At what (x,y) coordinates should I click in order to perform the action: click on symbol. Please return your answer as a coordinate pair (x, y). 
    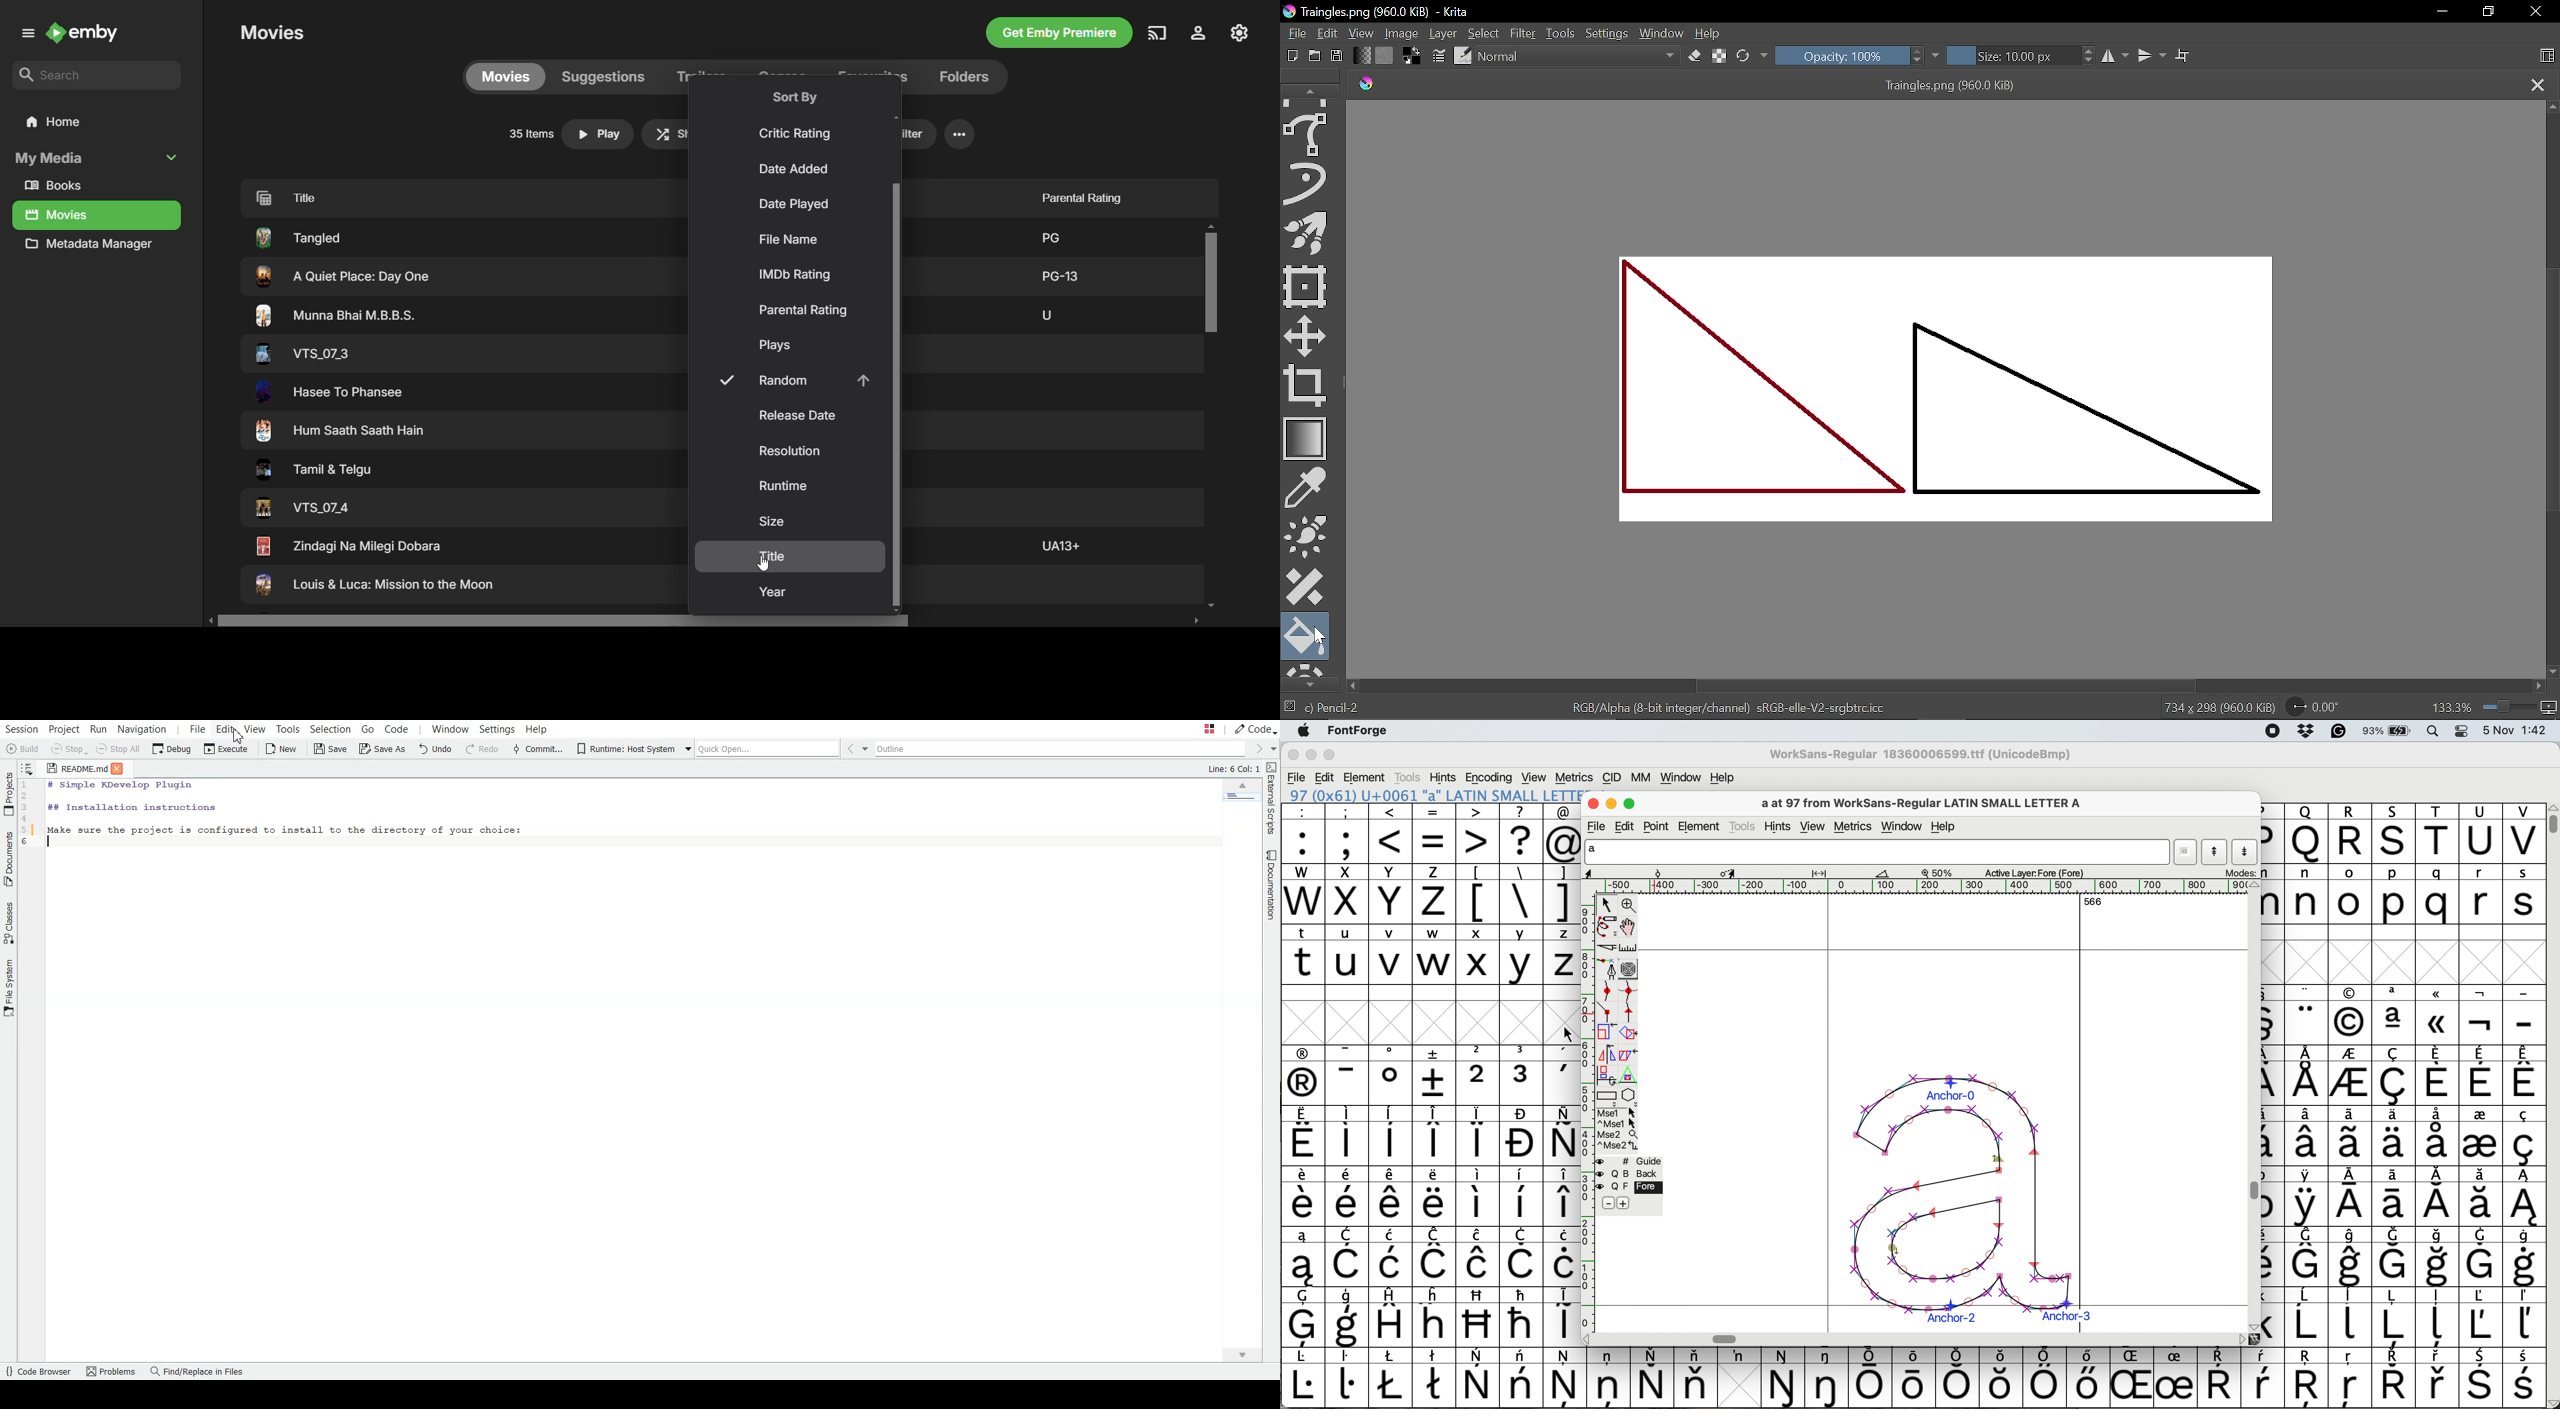
    Looking at the image, I should click on (1347, 1378).